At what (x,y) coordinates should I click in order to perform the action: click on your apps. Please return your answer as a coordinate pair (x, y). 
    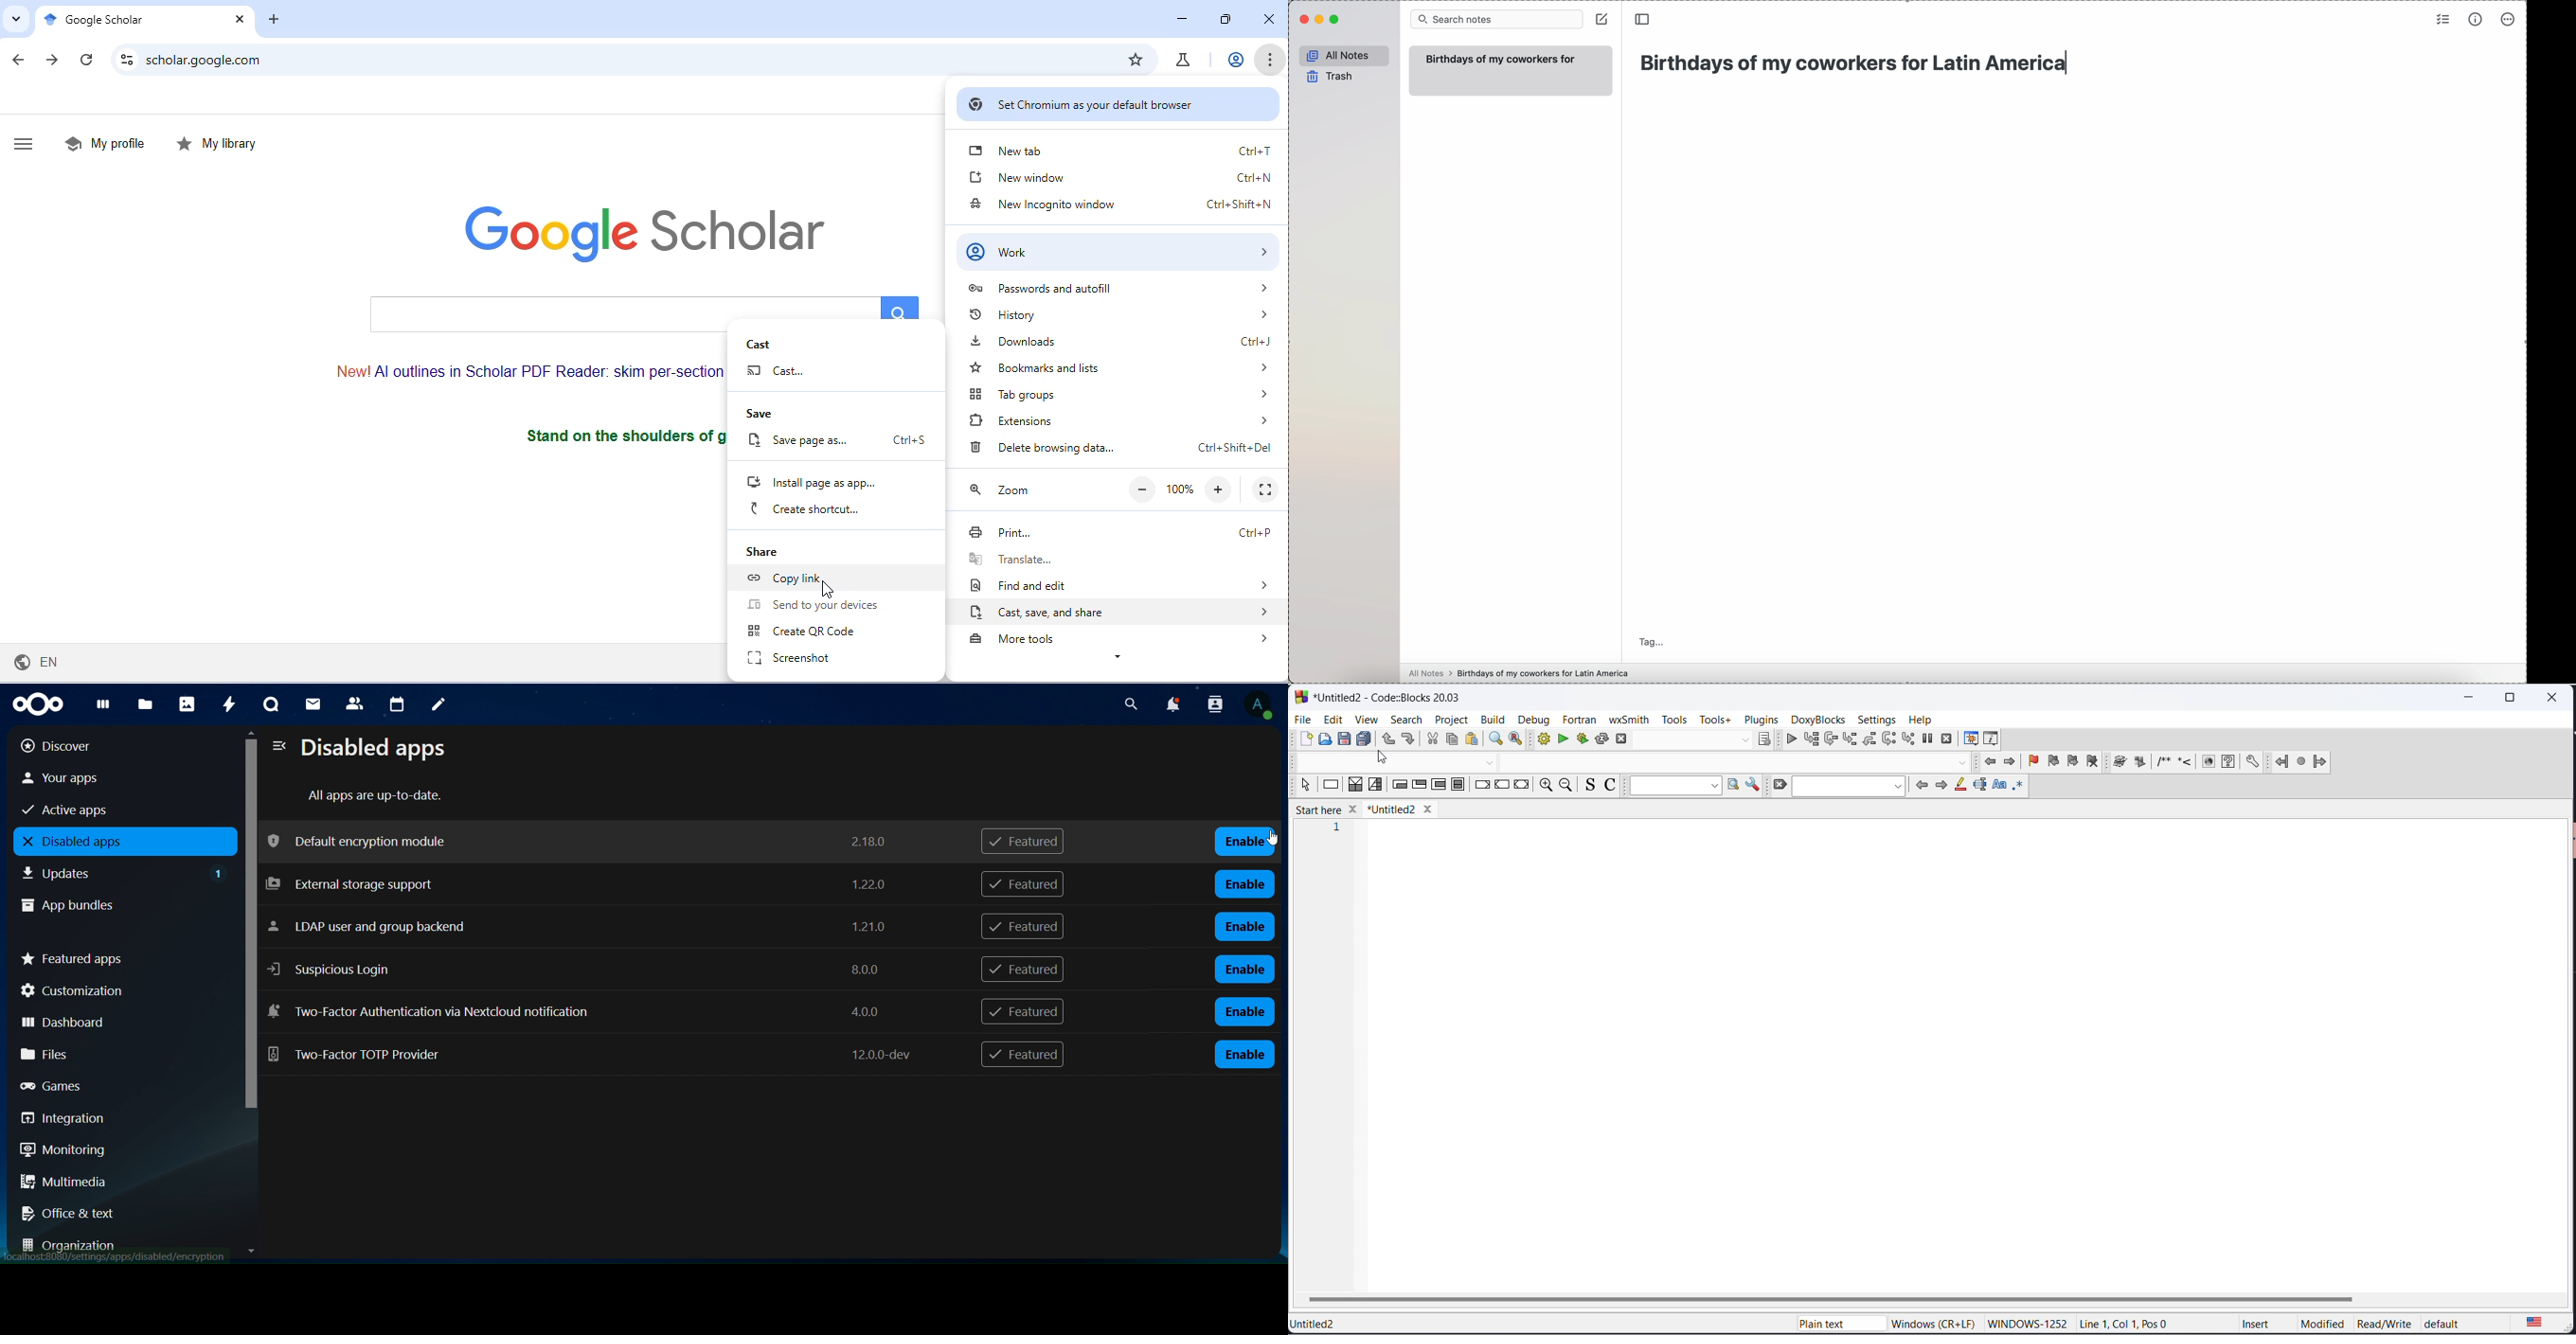
    Looking at the image, I should click on (109, 778).